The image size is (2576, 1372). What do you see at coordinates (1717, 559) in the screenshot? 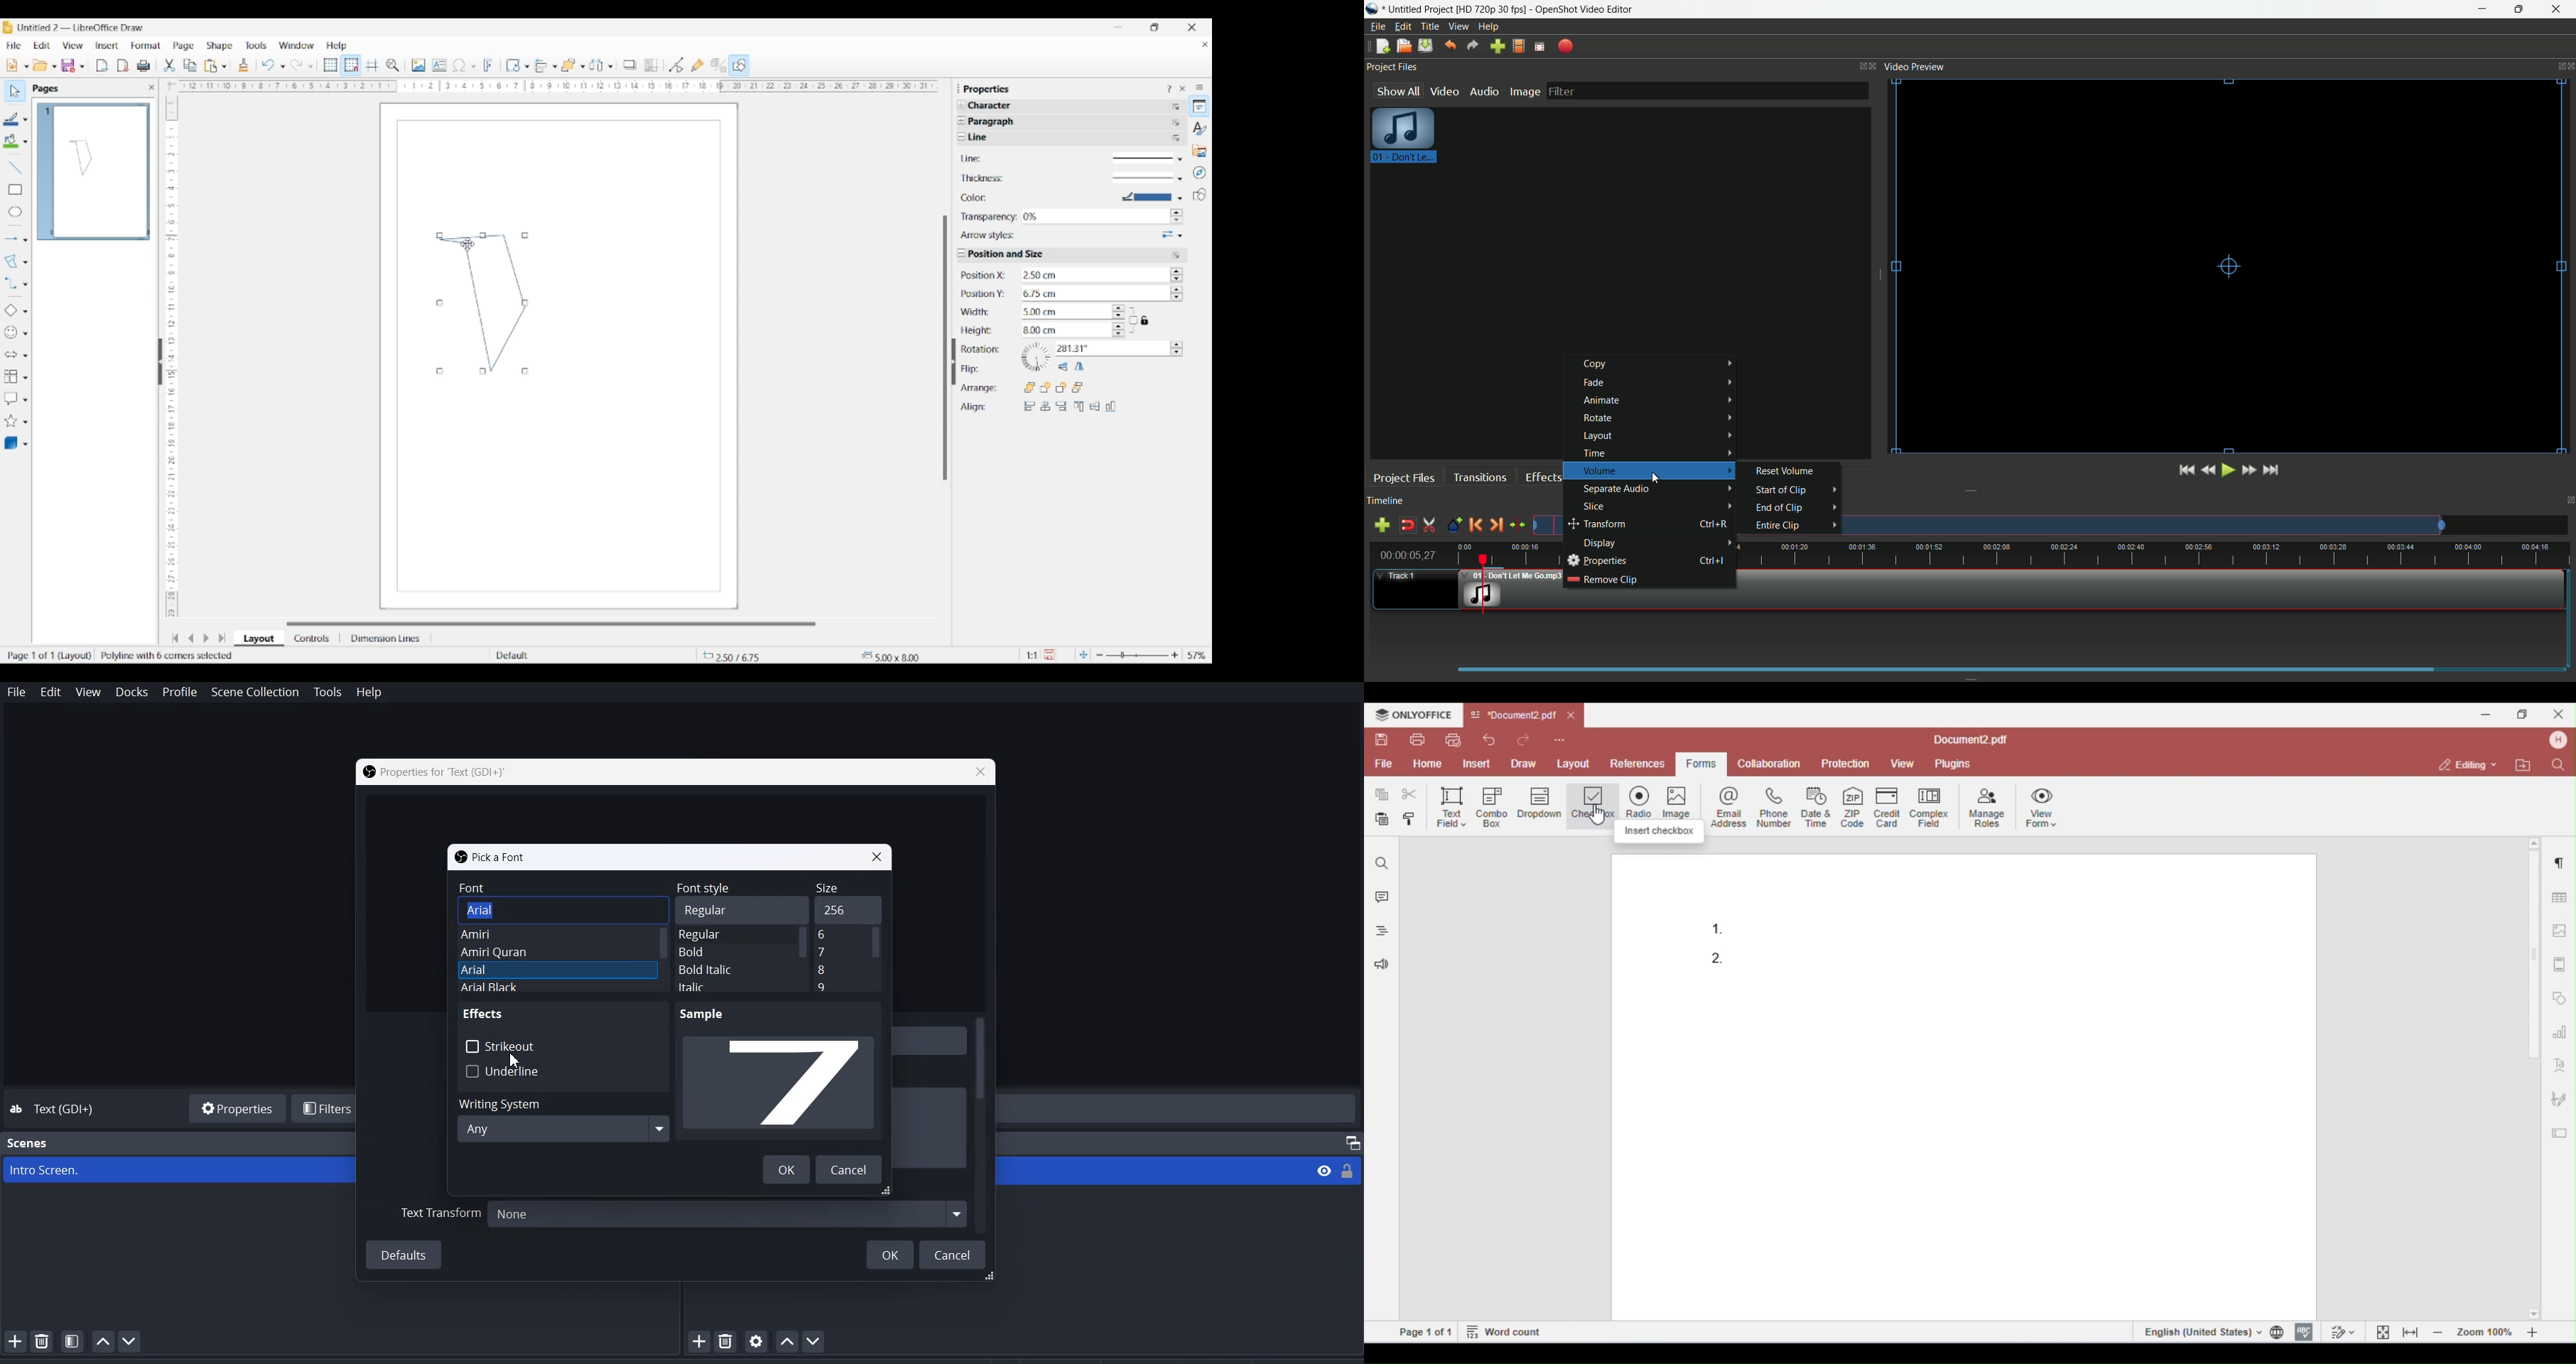
I see `keyboard shortcut` at bounding box center [1717, 559].